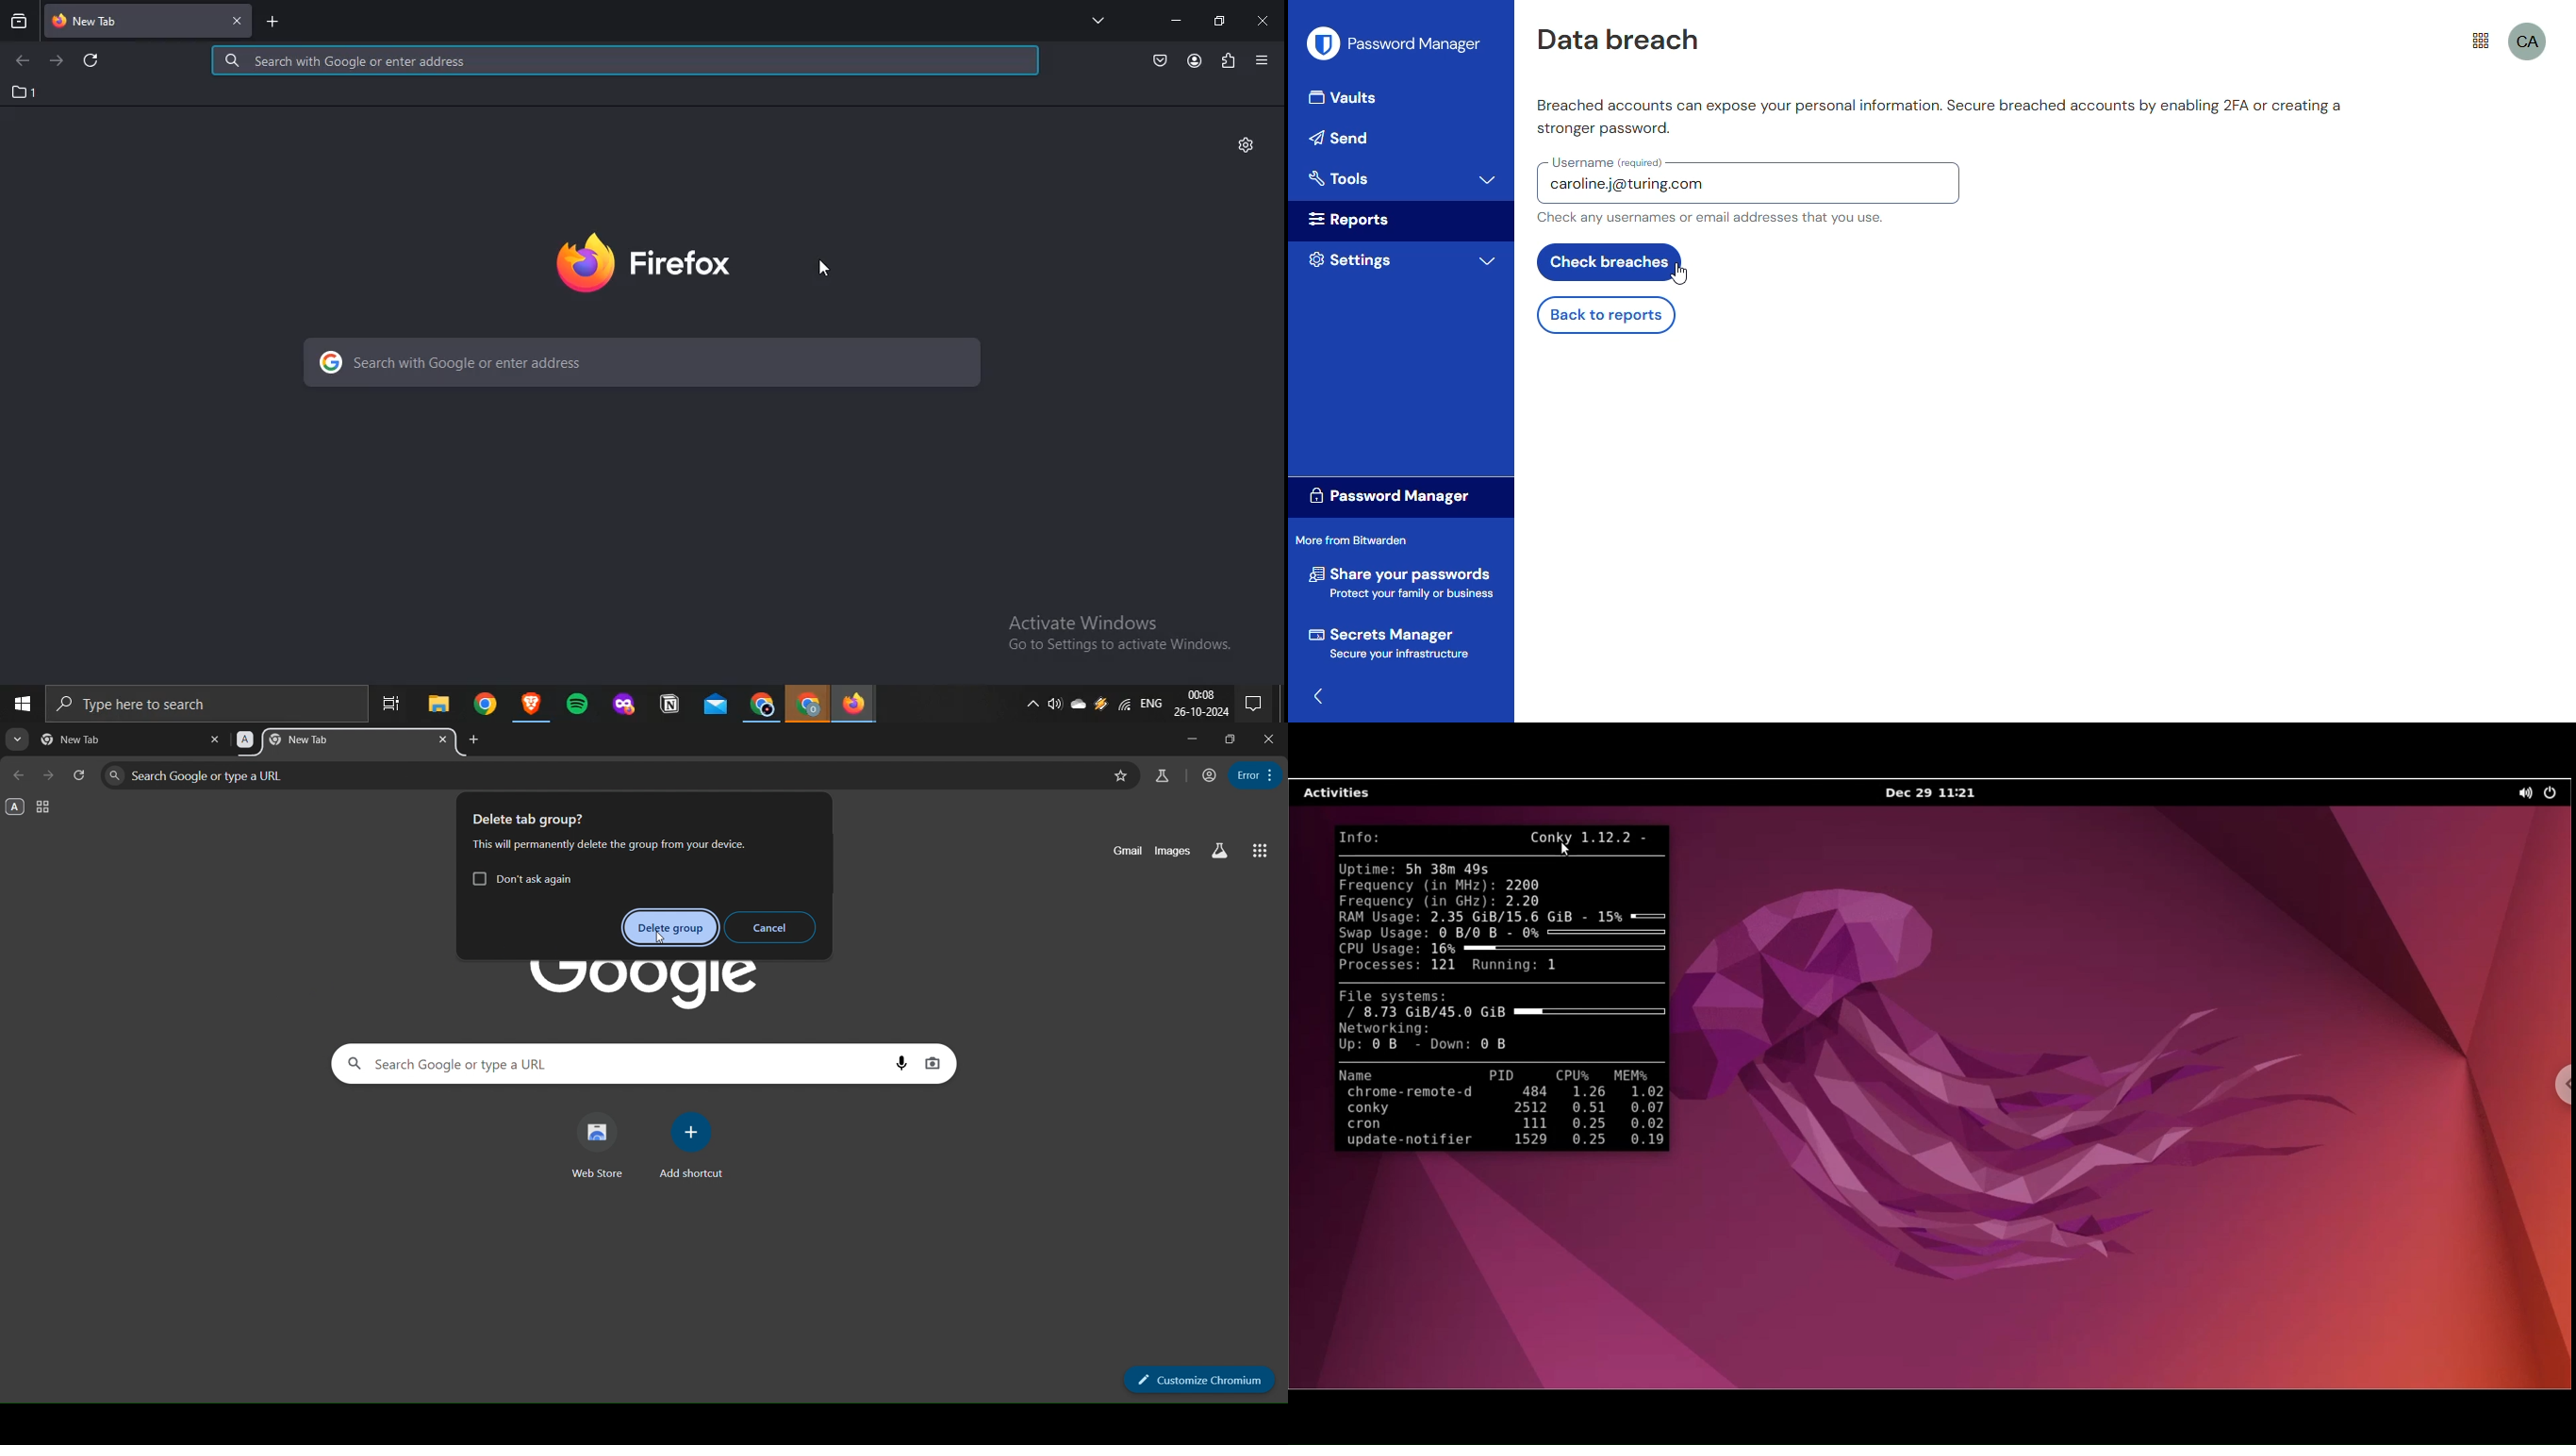 Image resolution: width=2576 pixels, height=1456 pixels. What do you see at coordinates (1350, 259) in the screenshot?
I see `setting` at bounding box center [1350, 259].